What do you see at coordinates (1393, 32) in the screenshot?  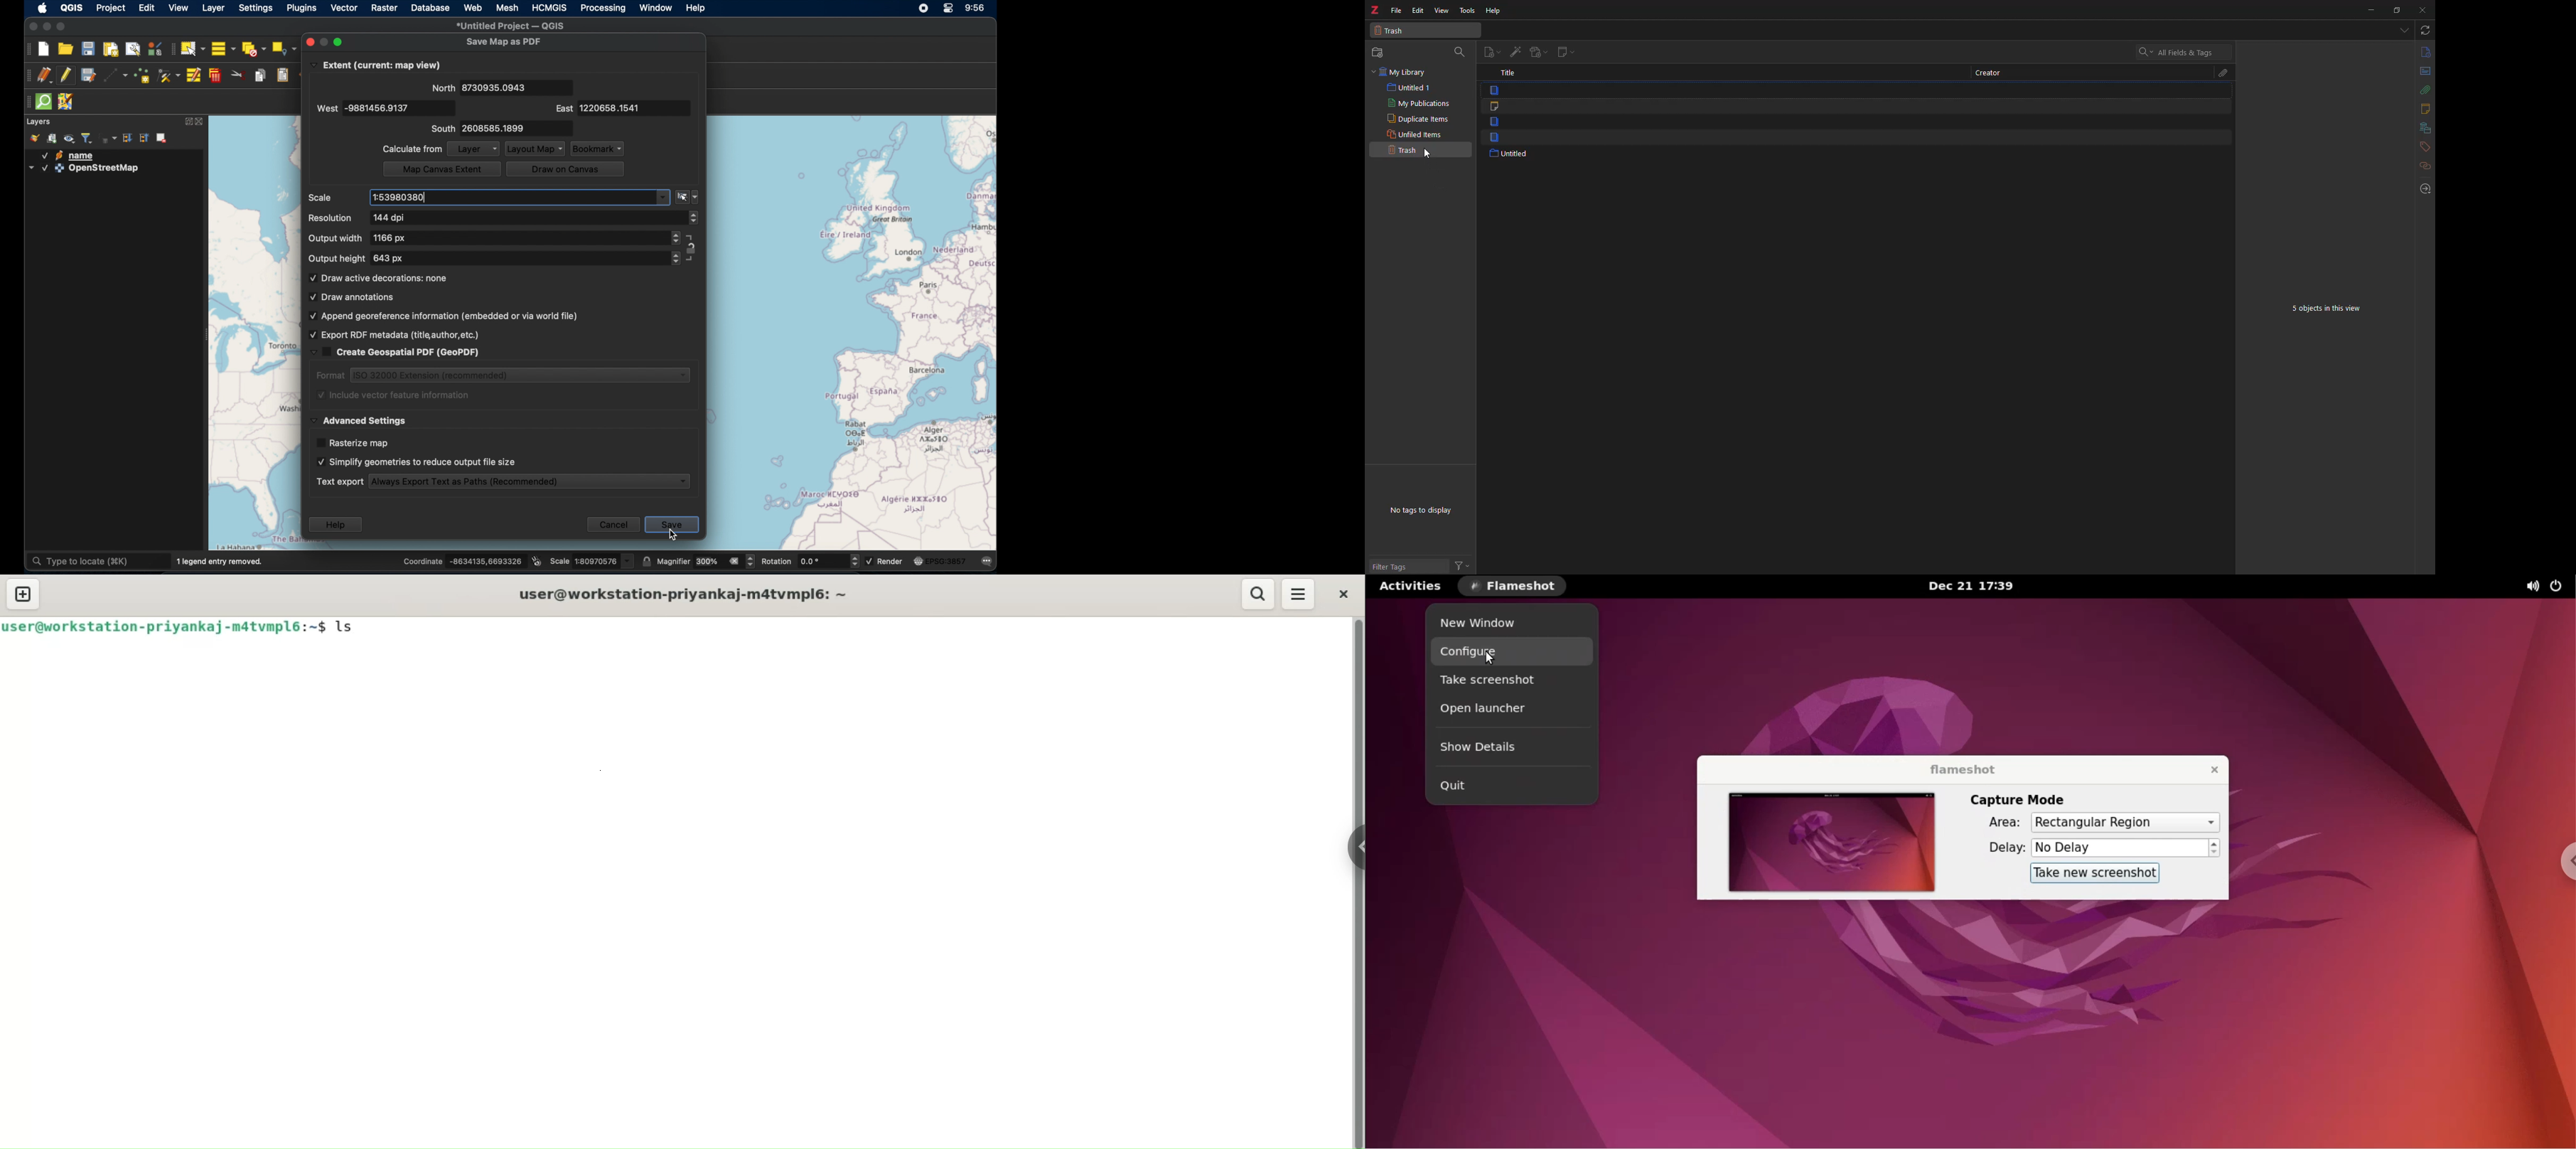 I see `trash` at bounding box center [1393, 32].